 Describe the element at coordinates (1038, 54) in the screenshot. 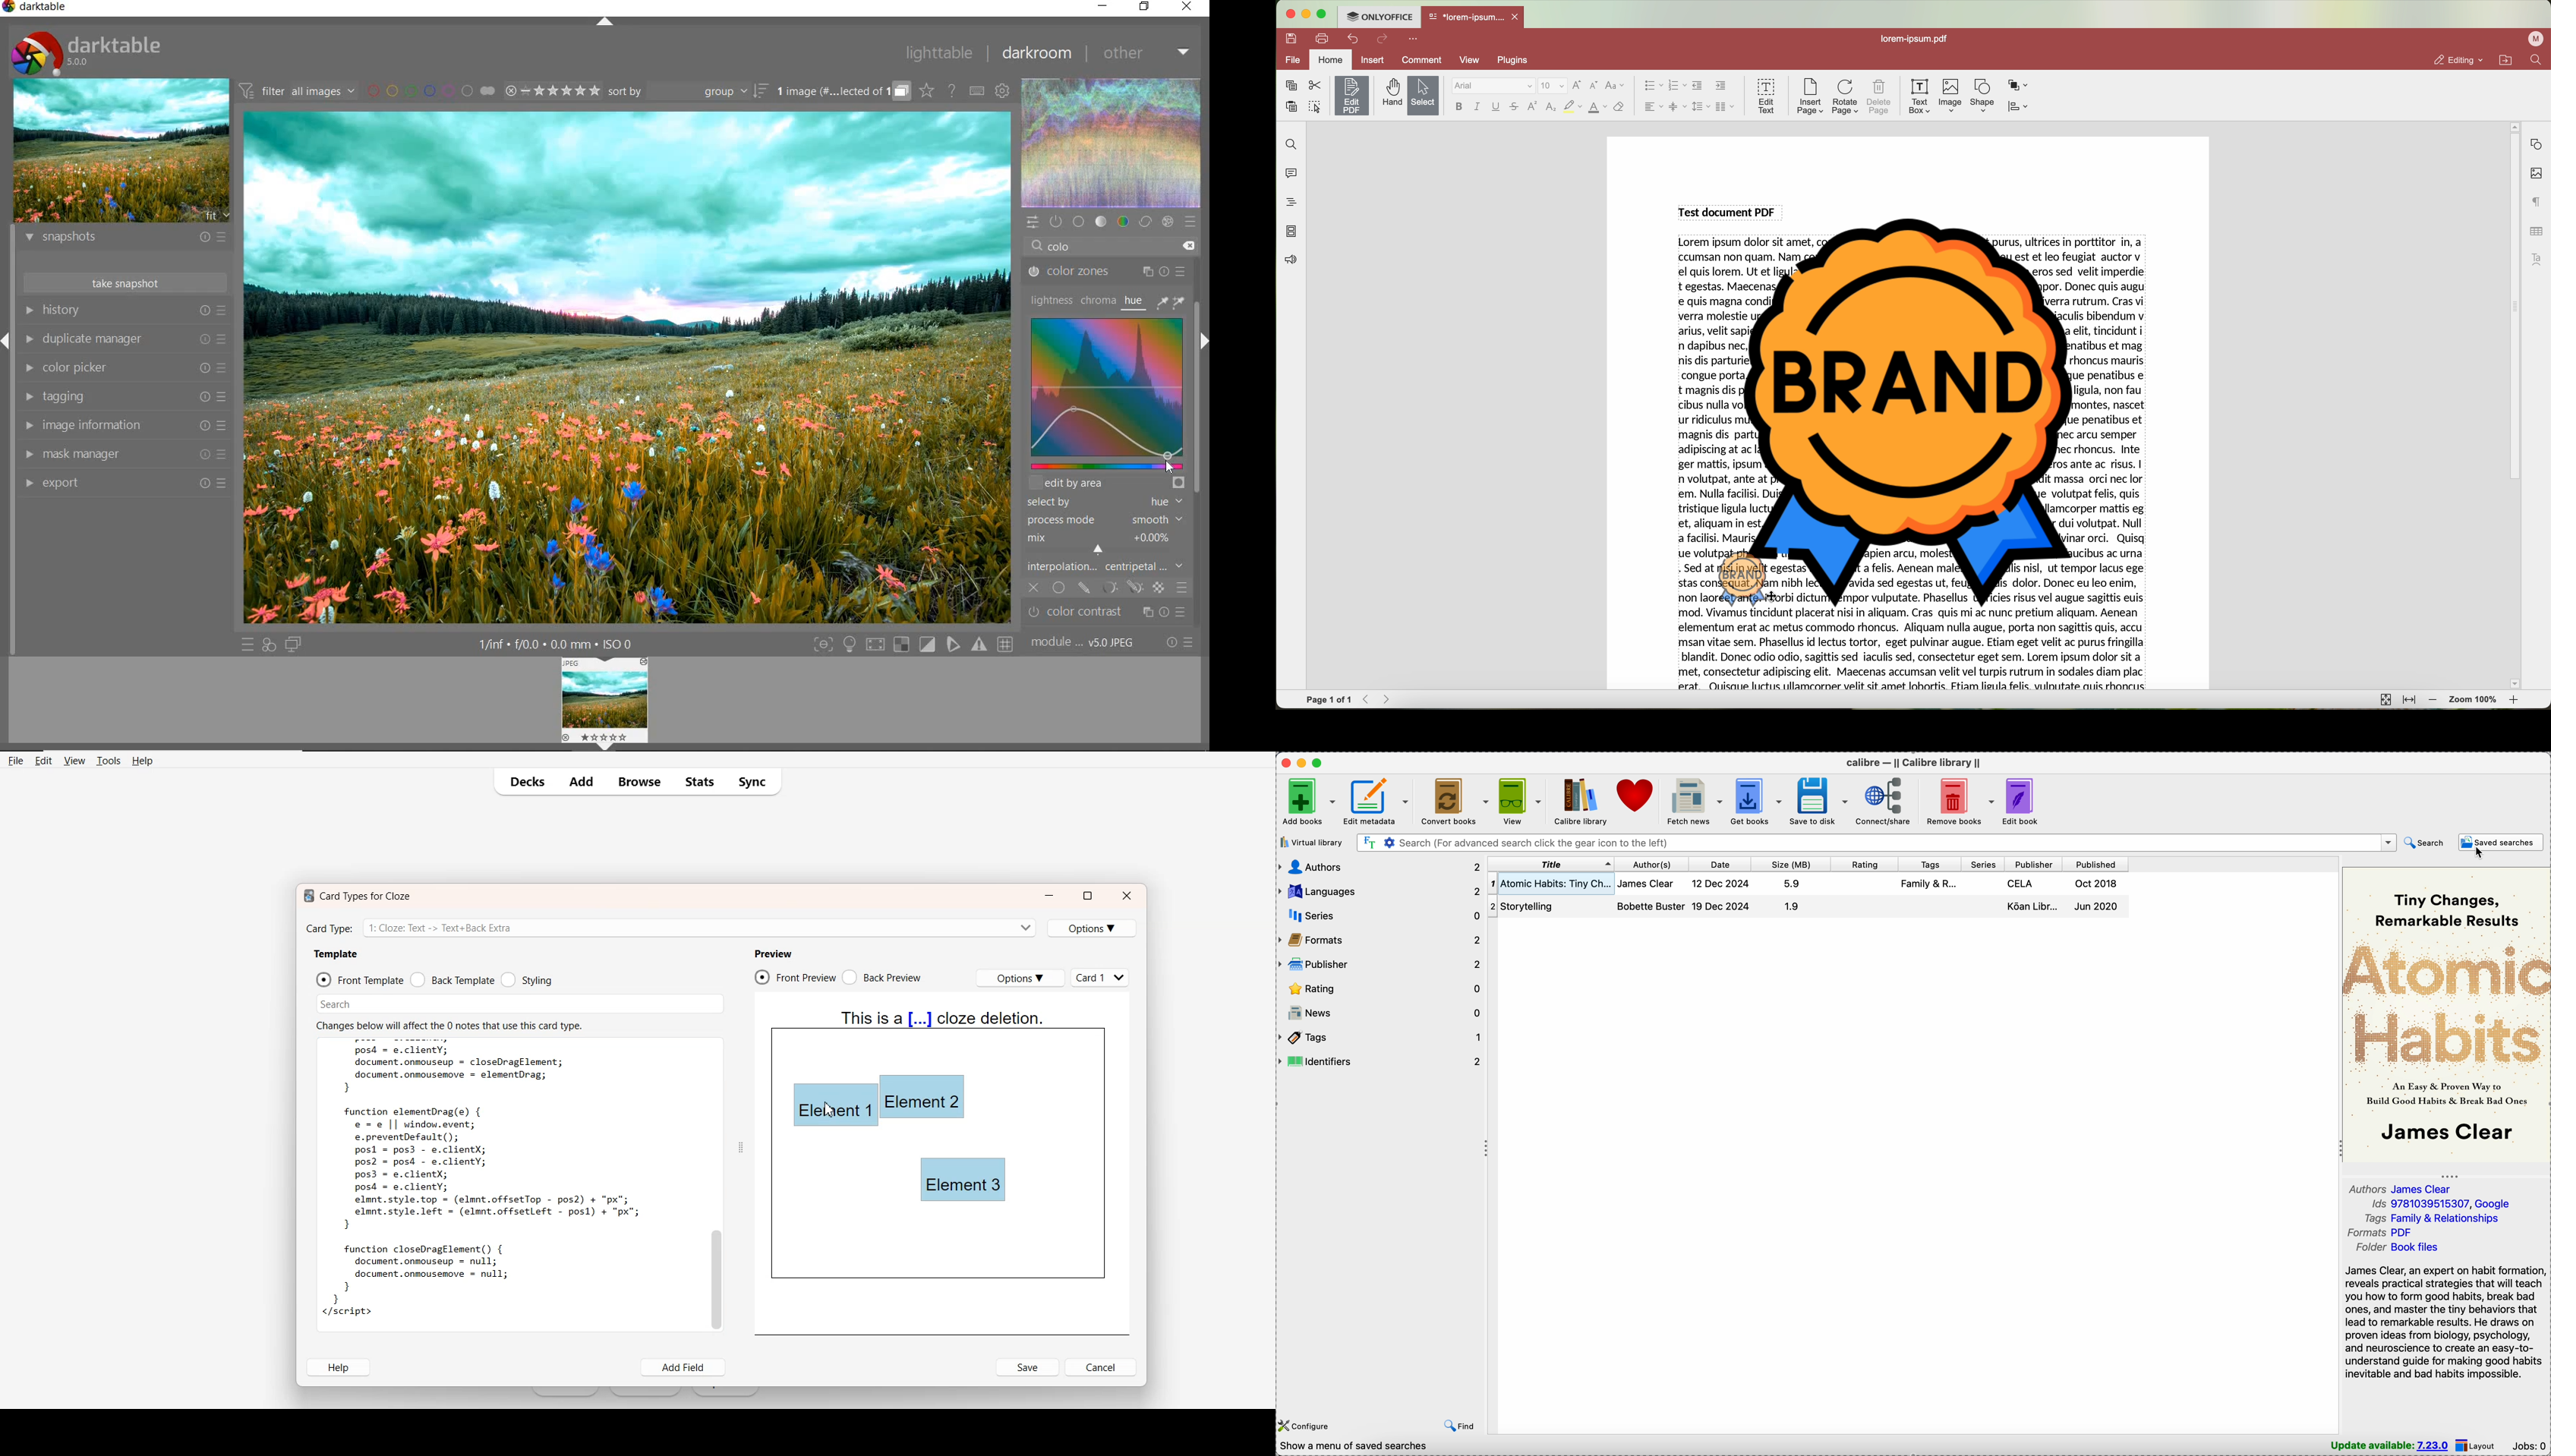

I see `darkroom` at that location.